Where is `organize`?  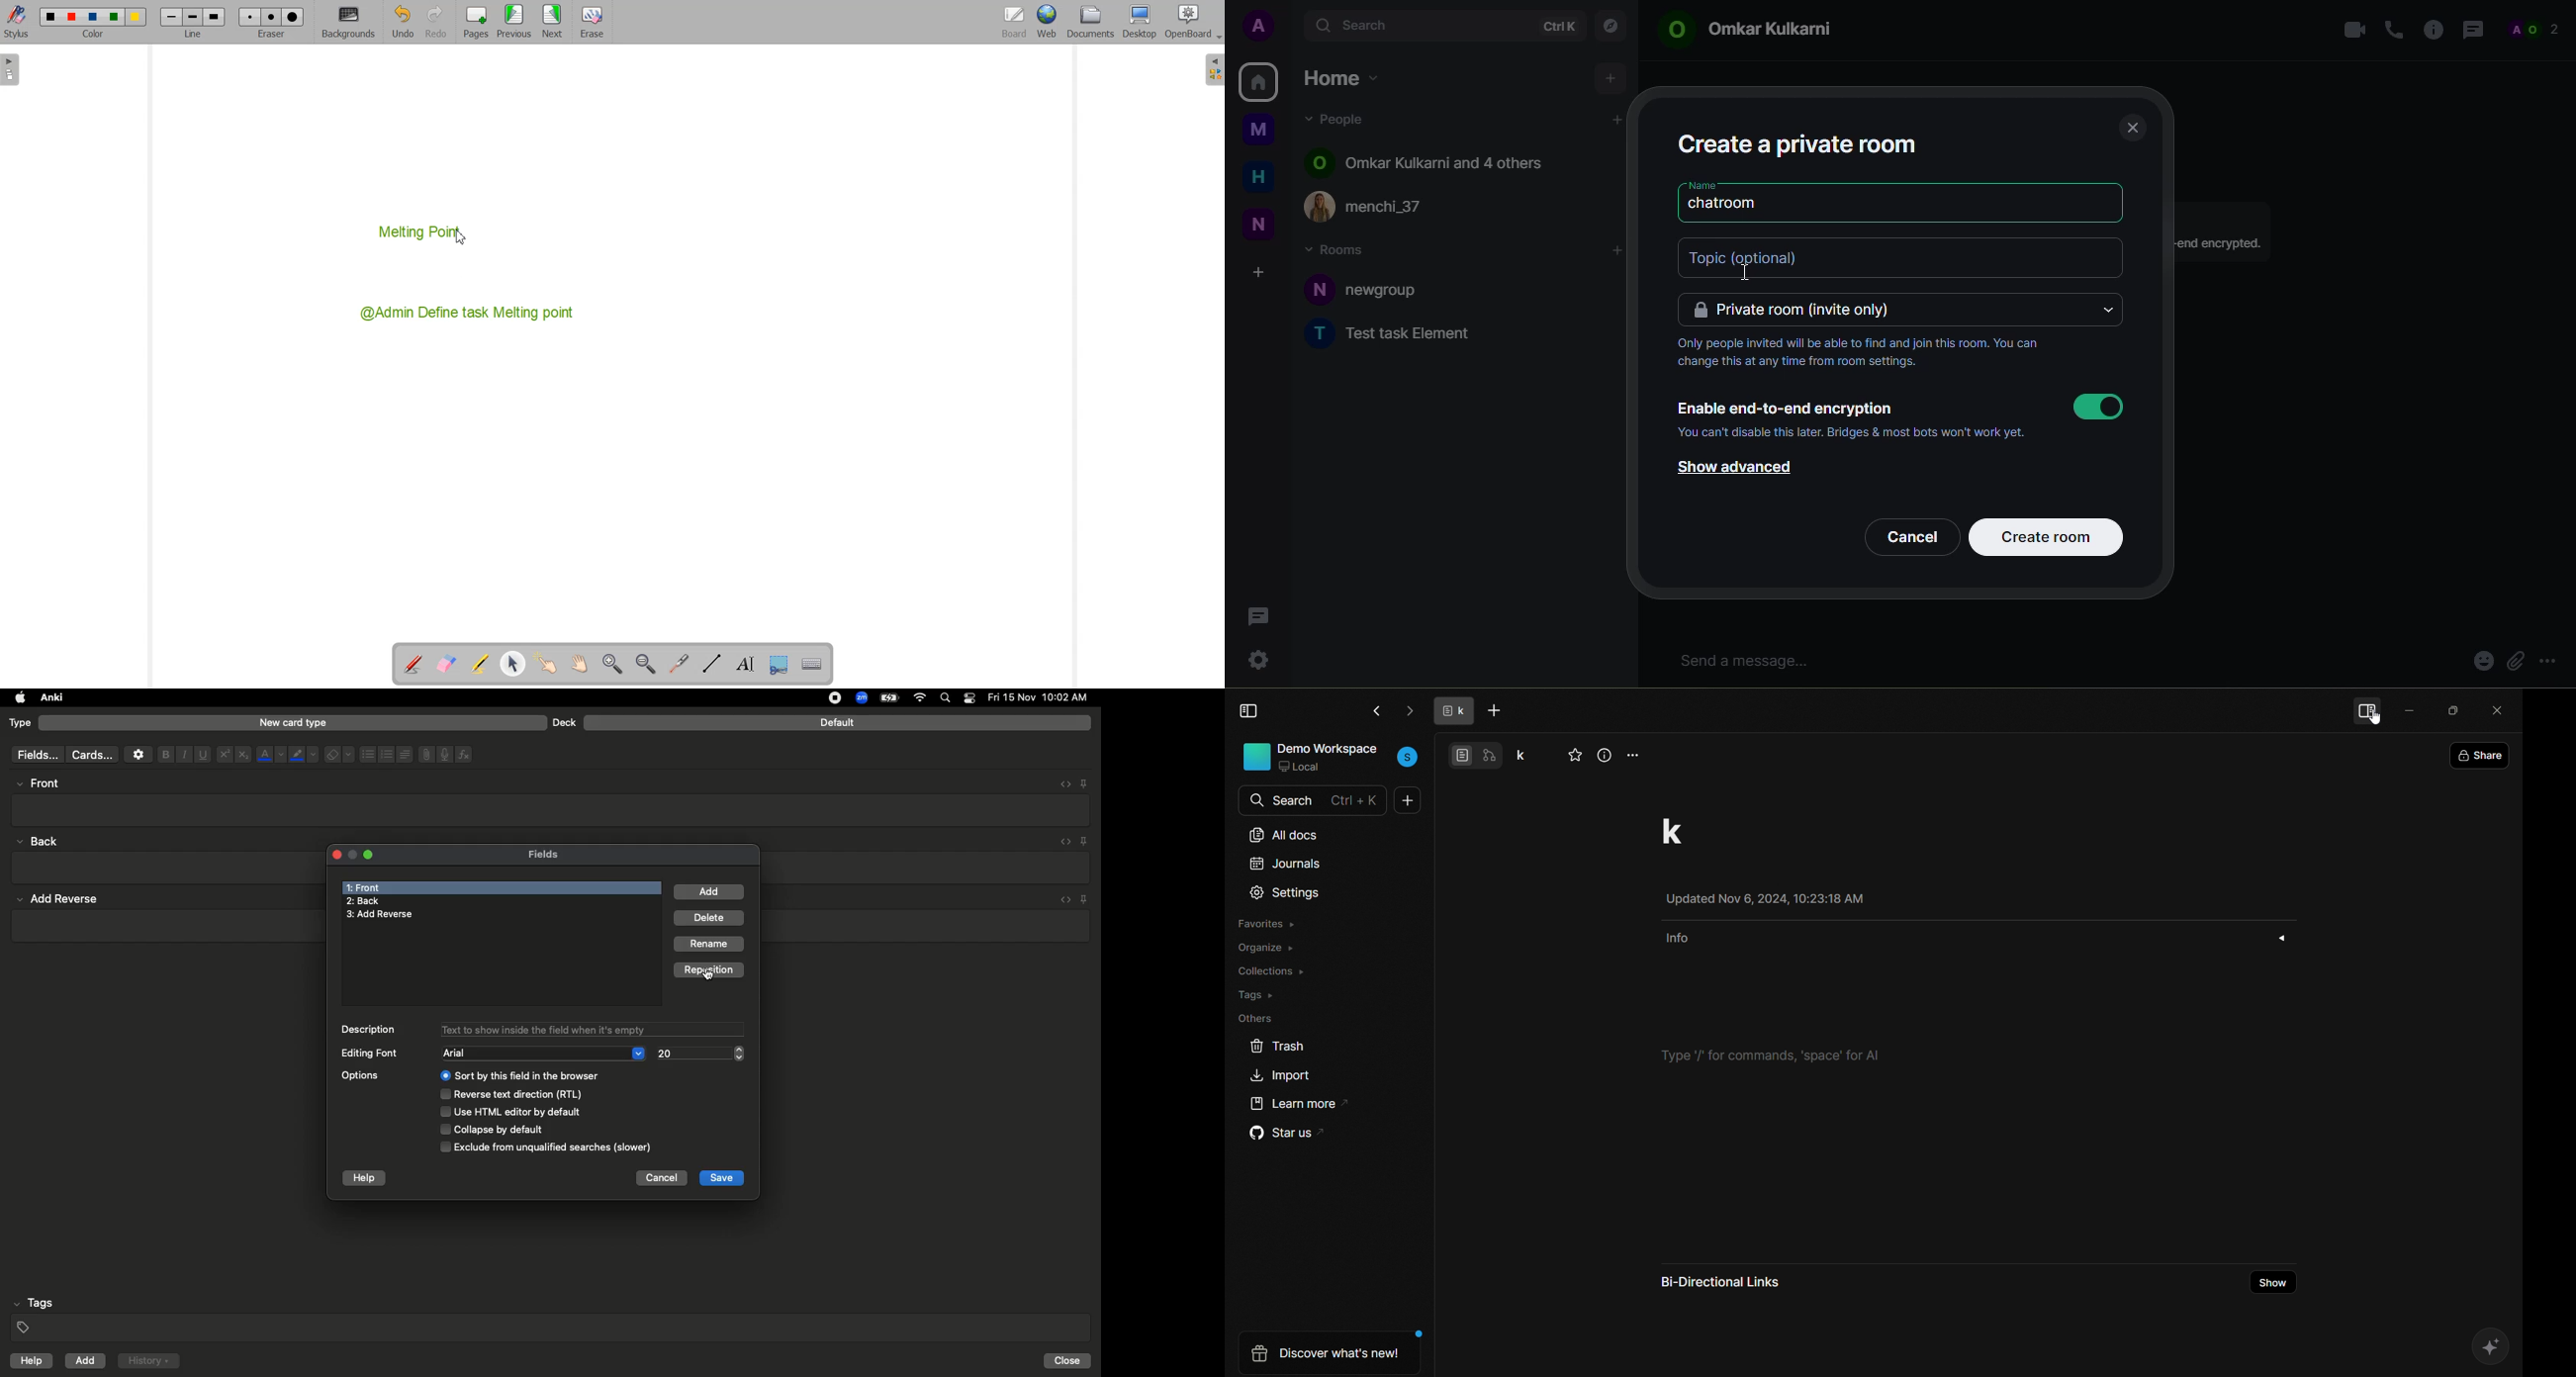 organize is located at coordinates (1267, 949).